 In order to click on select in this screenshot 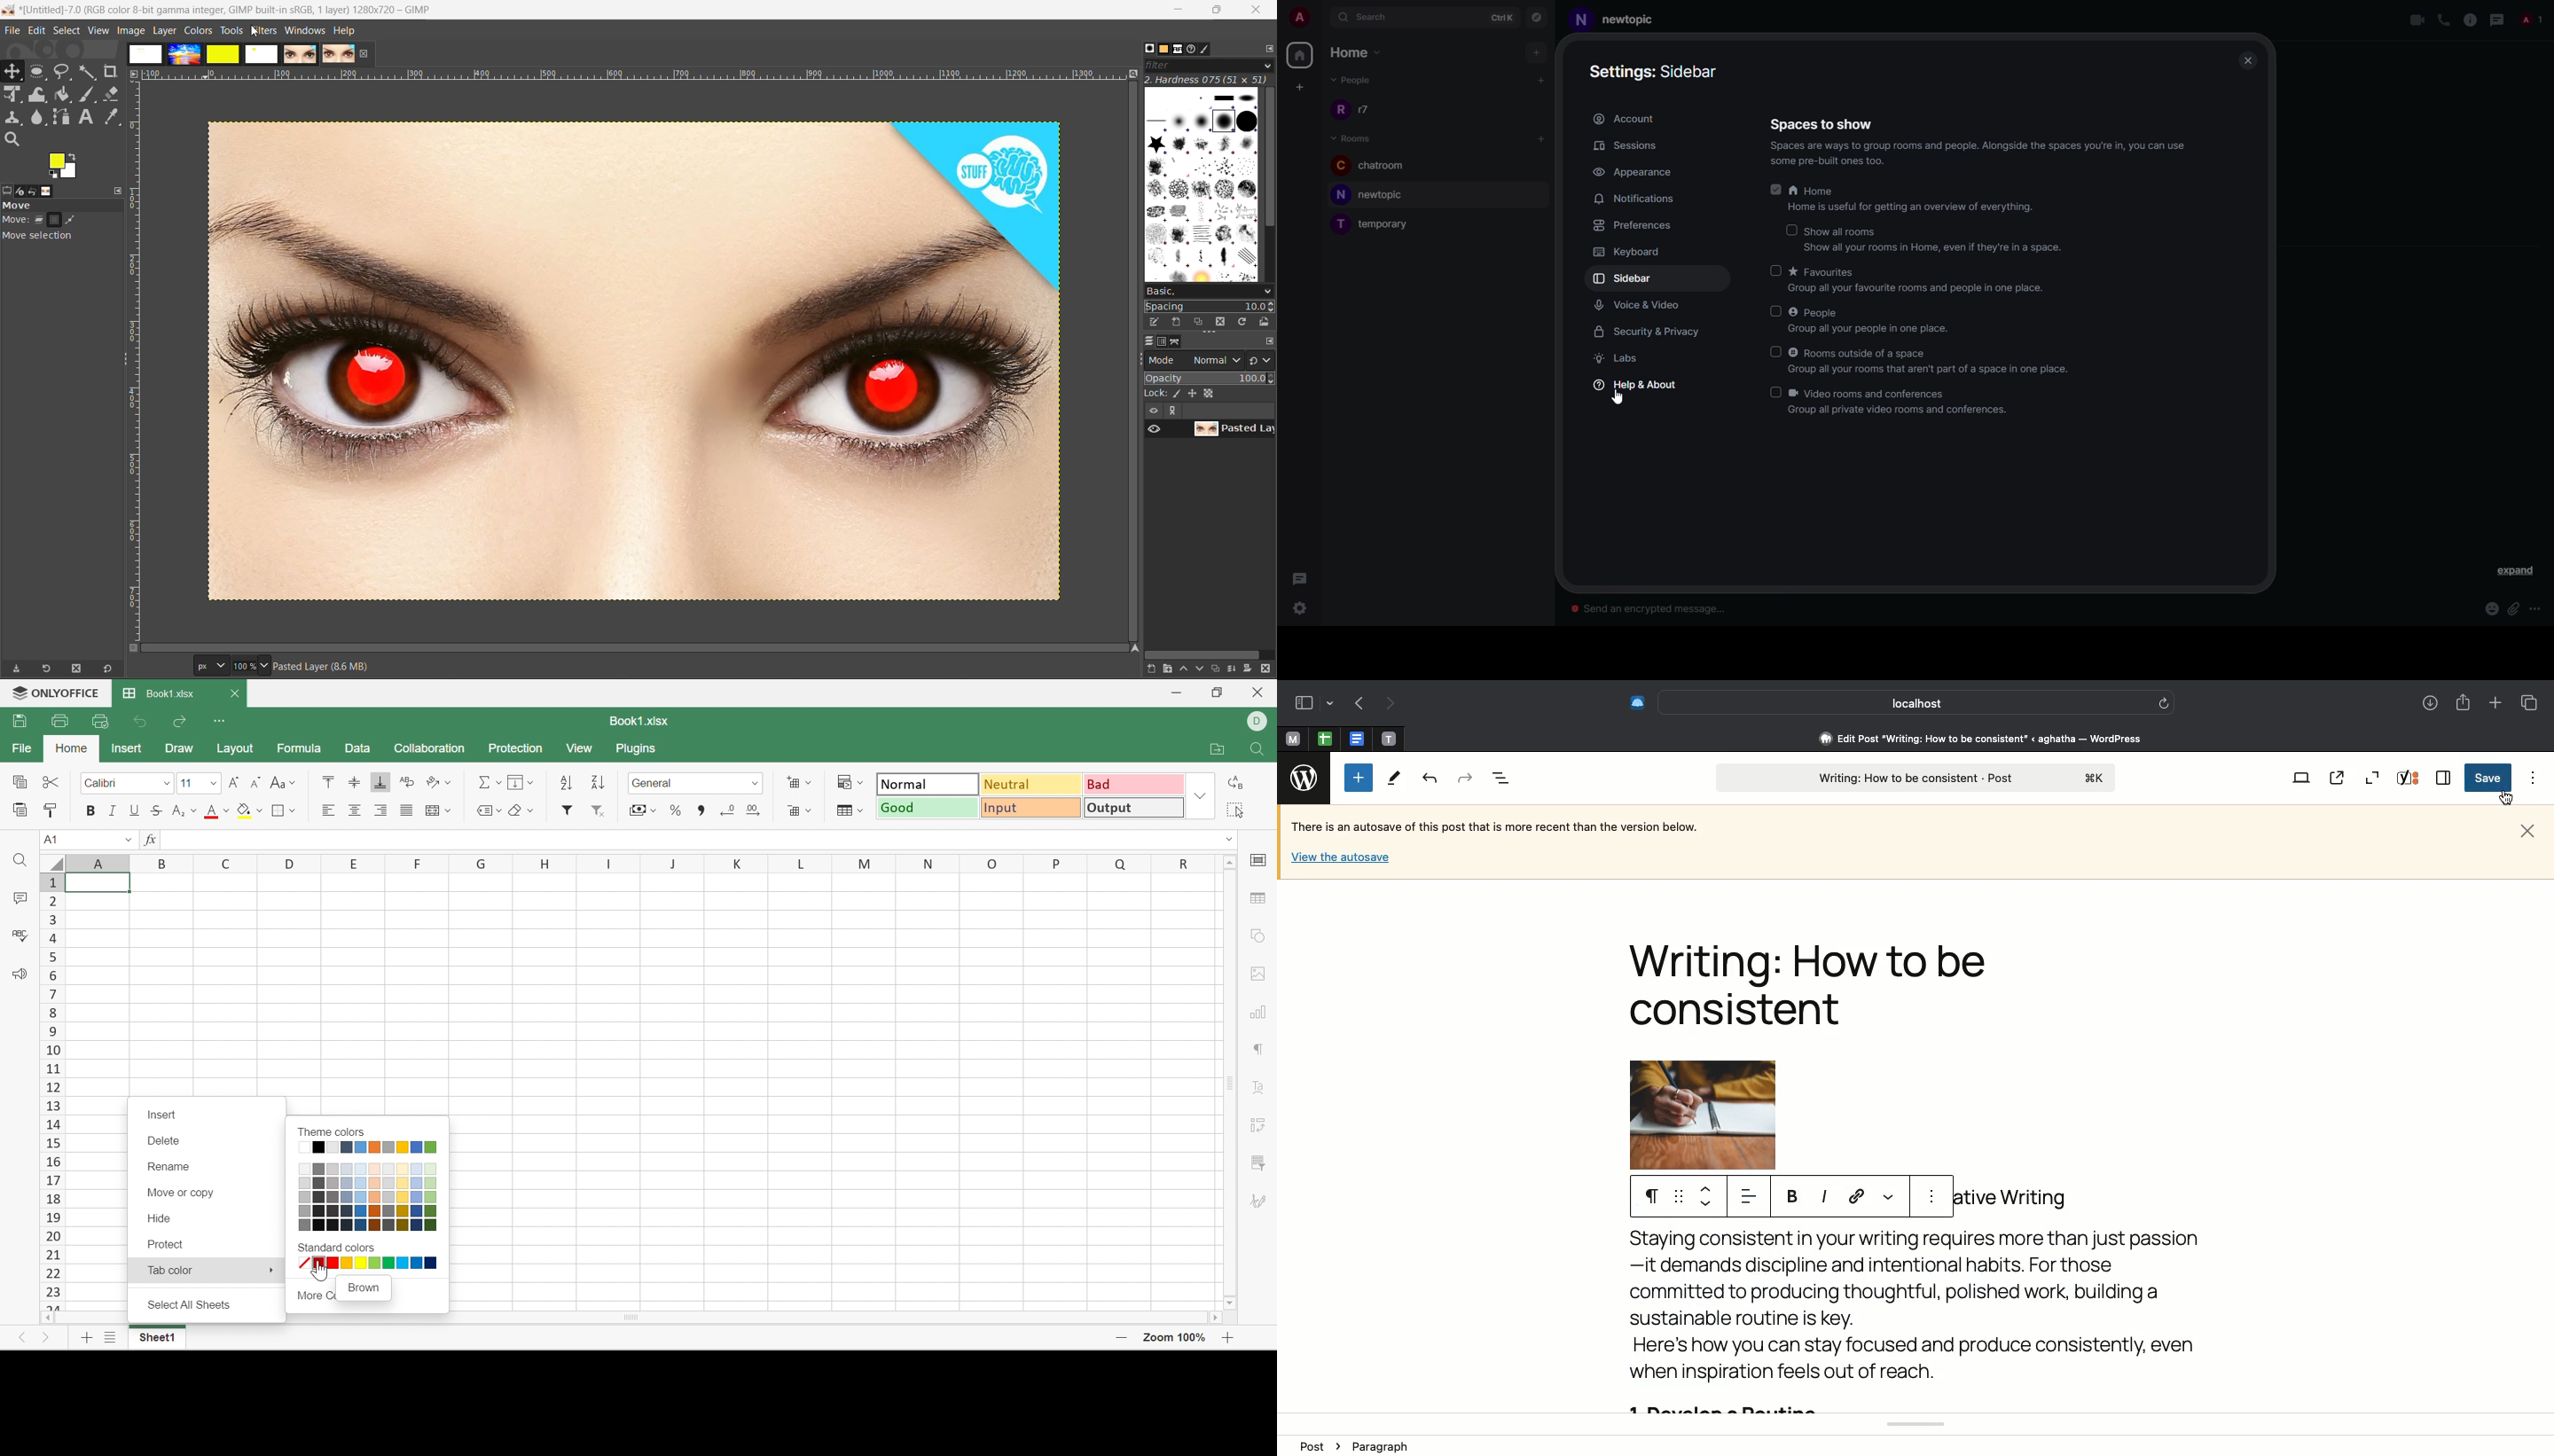, I will do `click(1790, 228)`.